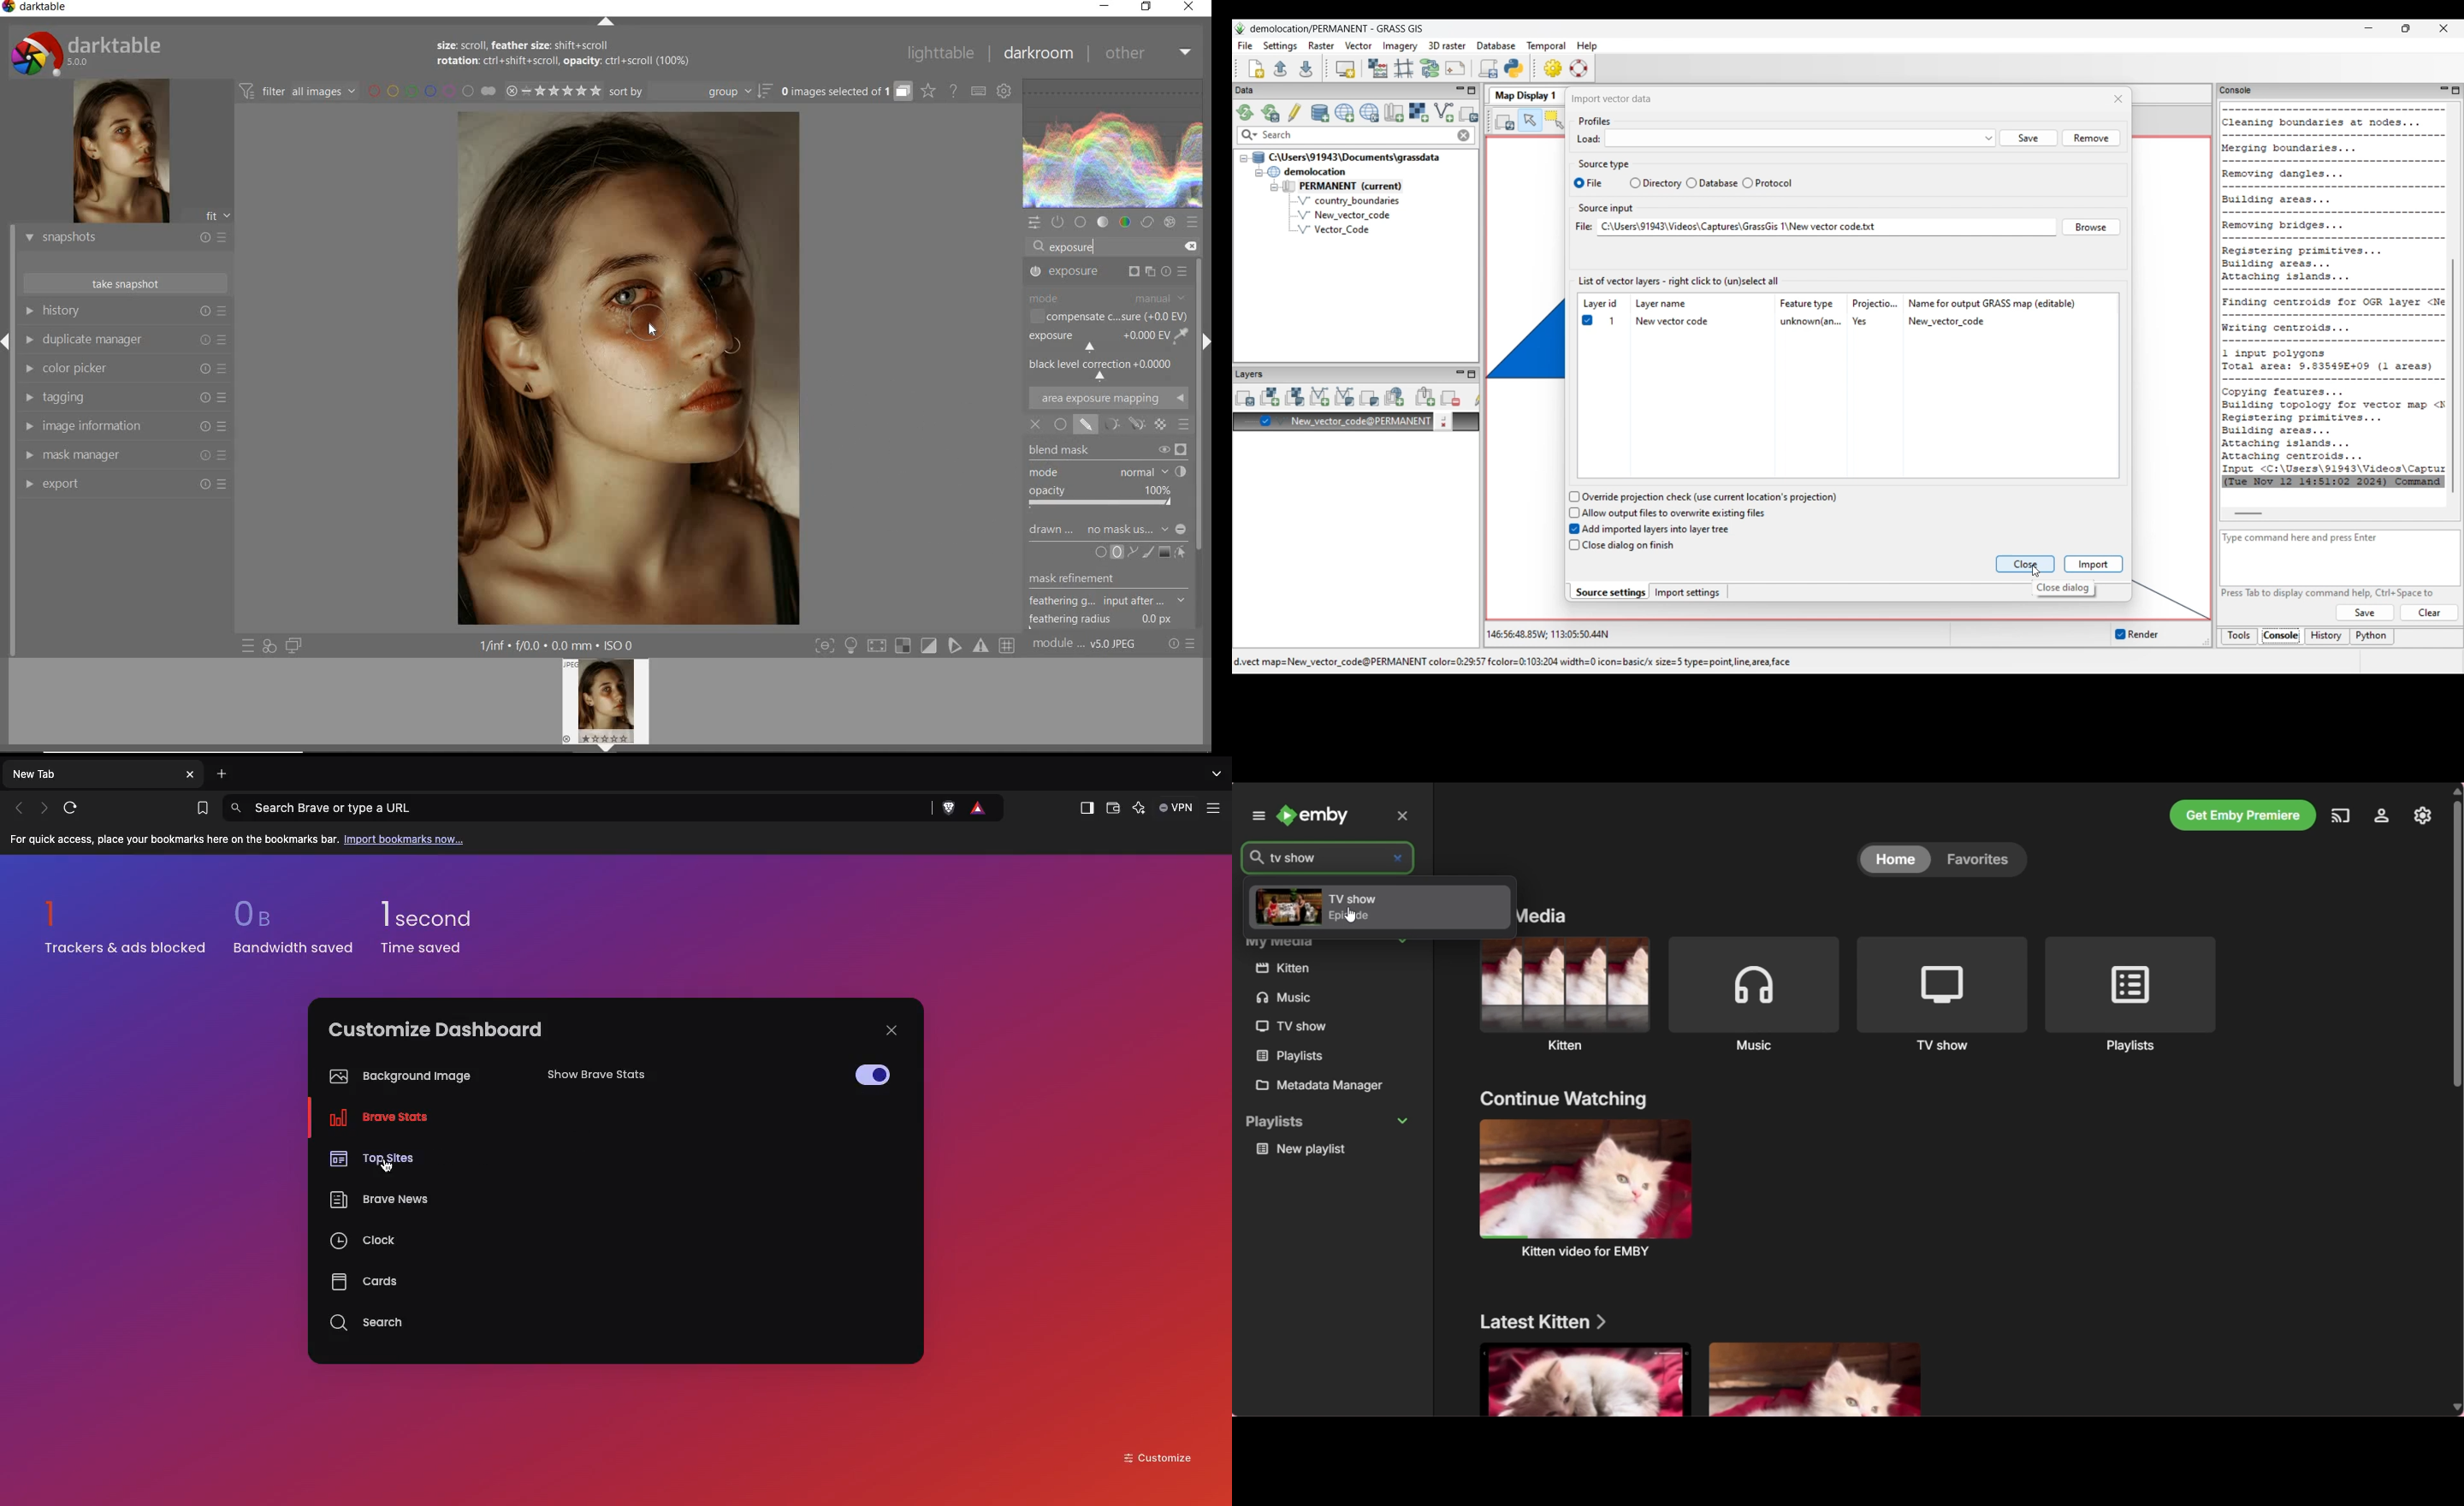  I want to click on reset or presets & preferences, so click(1182, 646).